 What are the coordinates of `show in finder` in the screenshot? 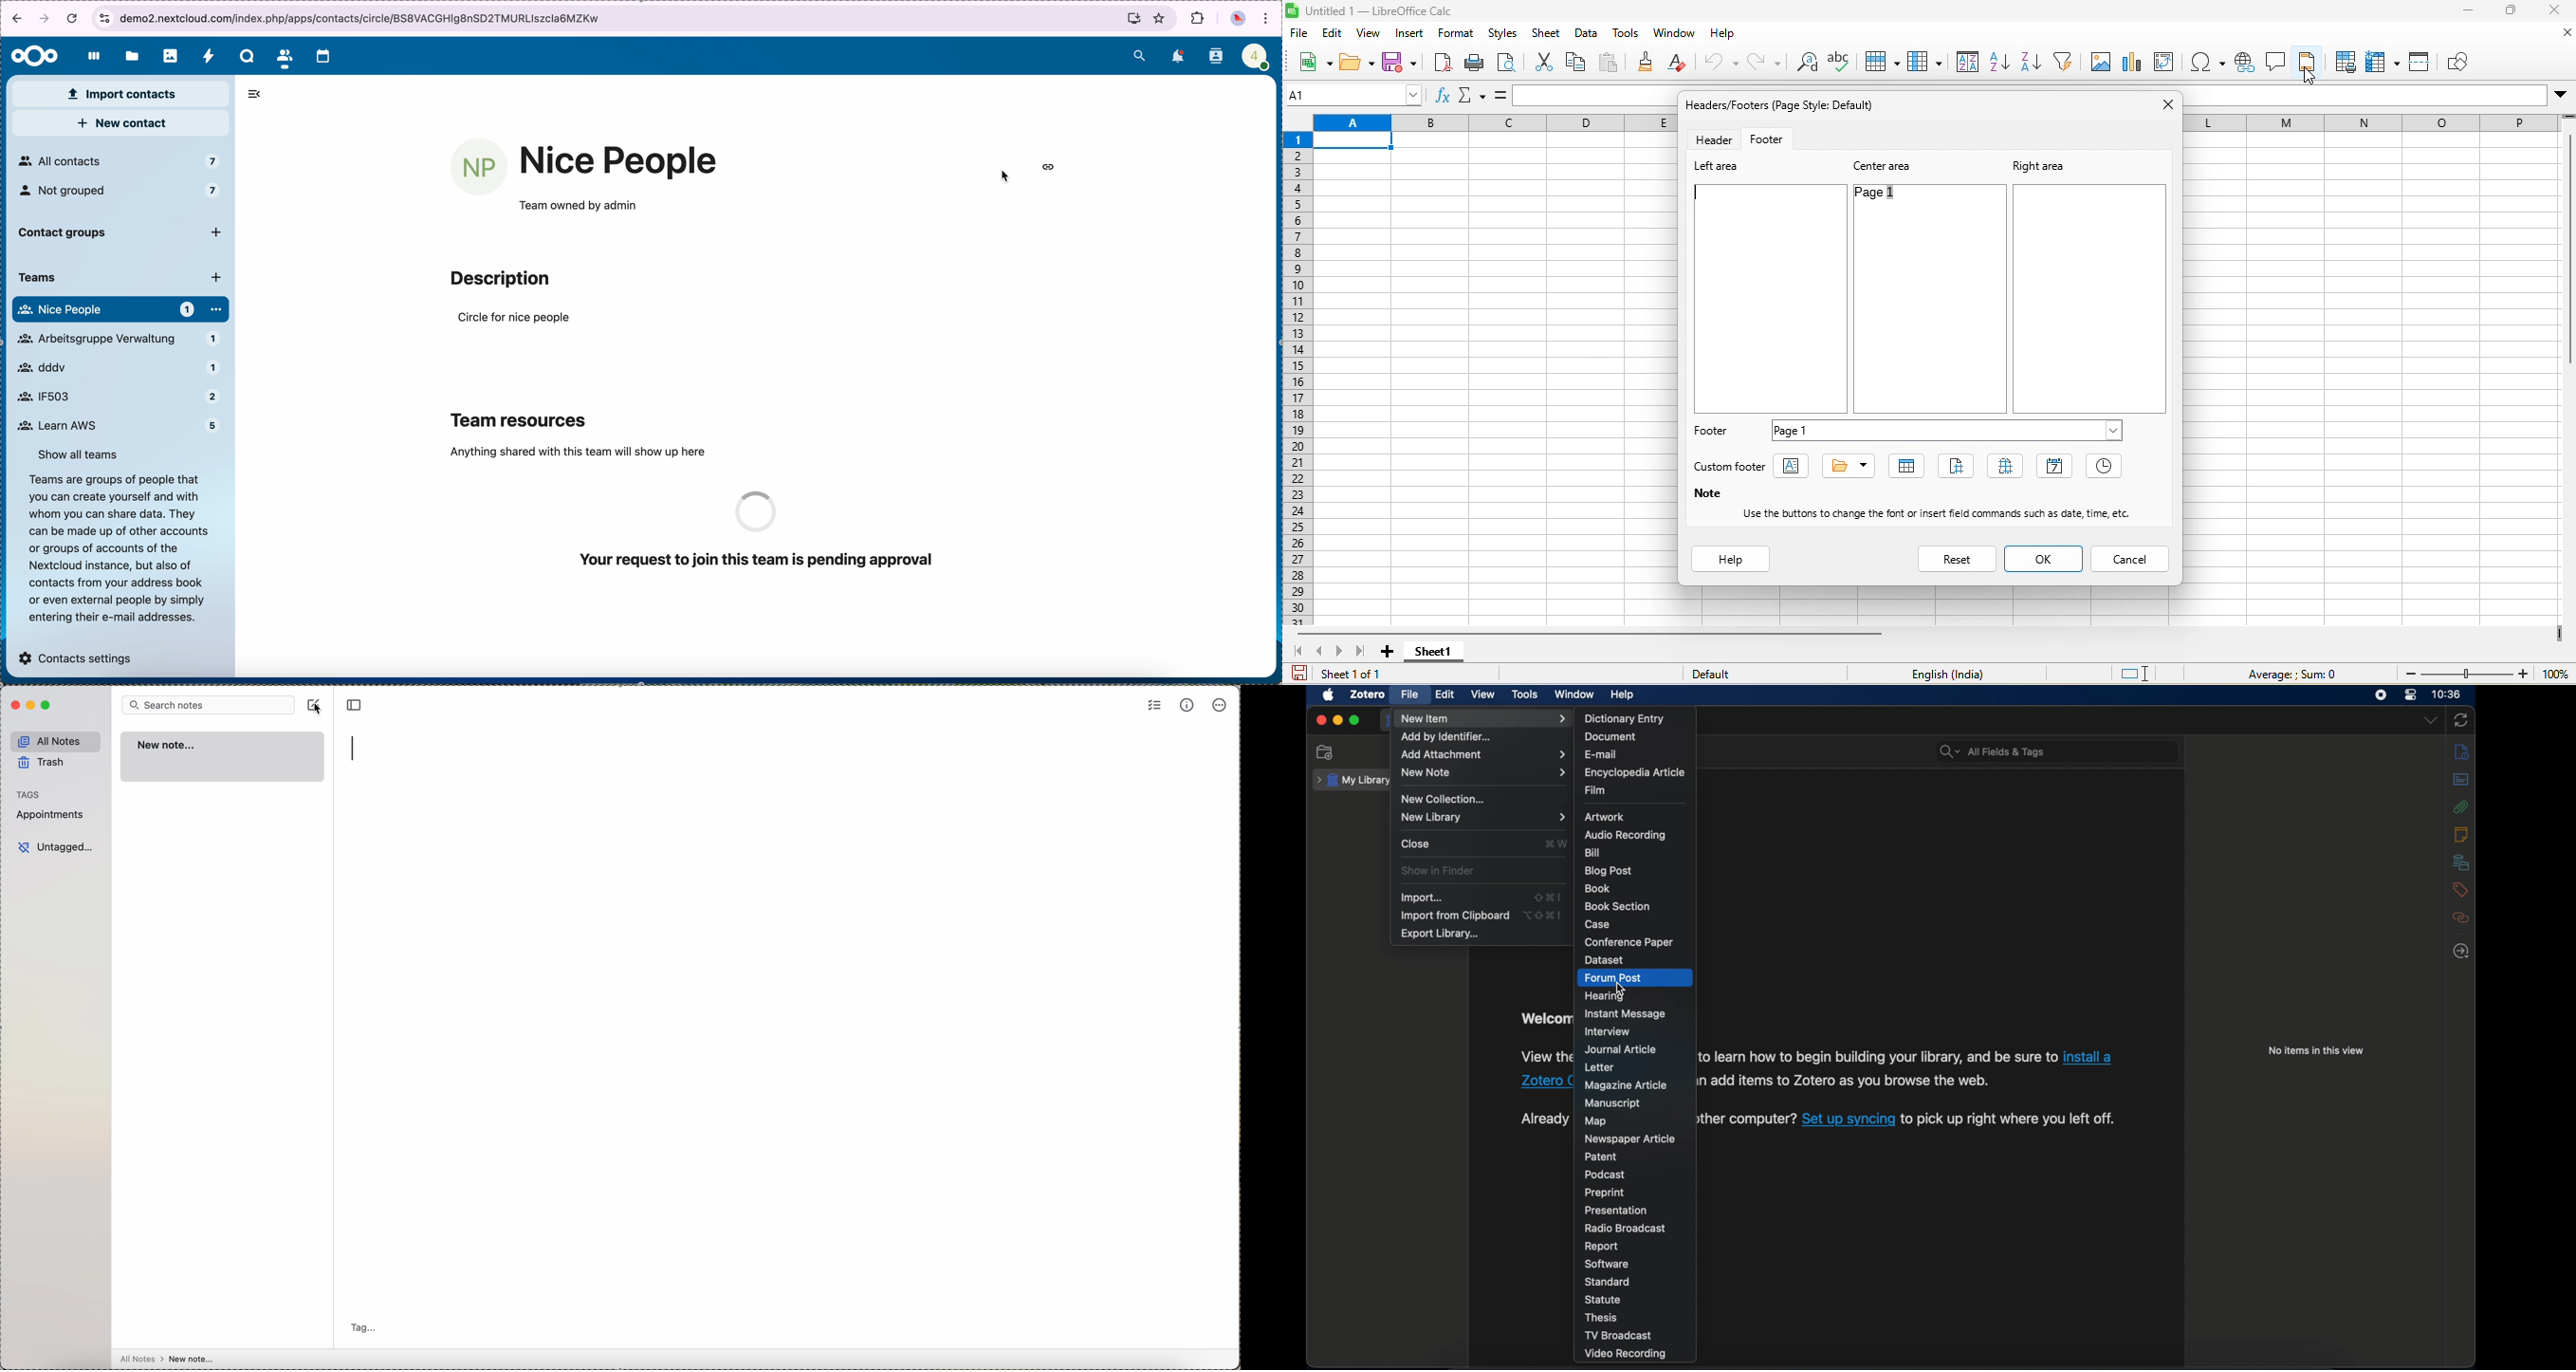 It's located at (1438, 870).